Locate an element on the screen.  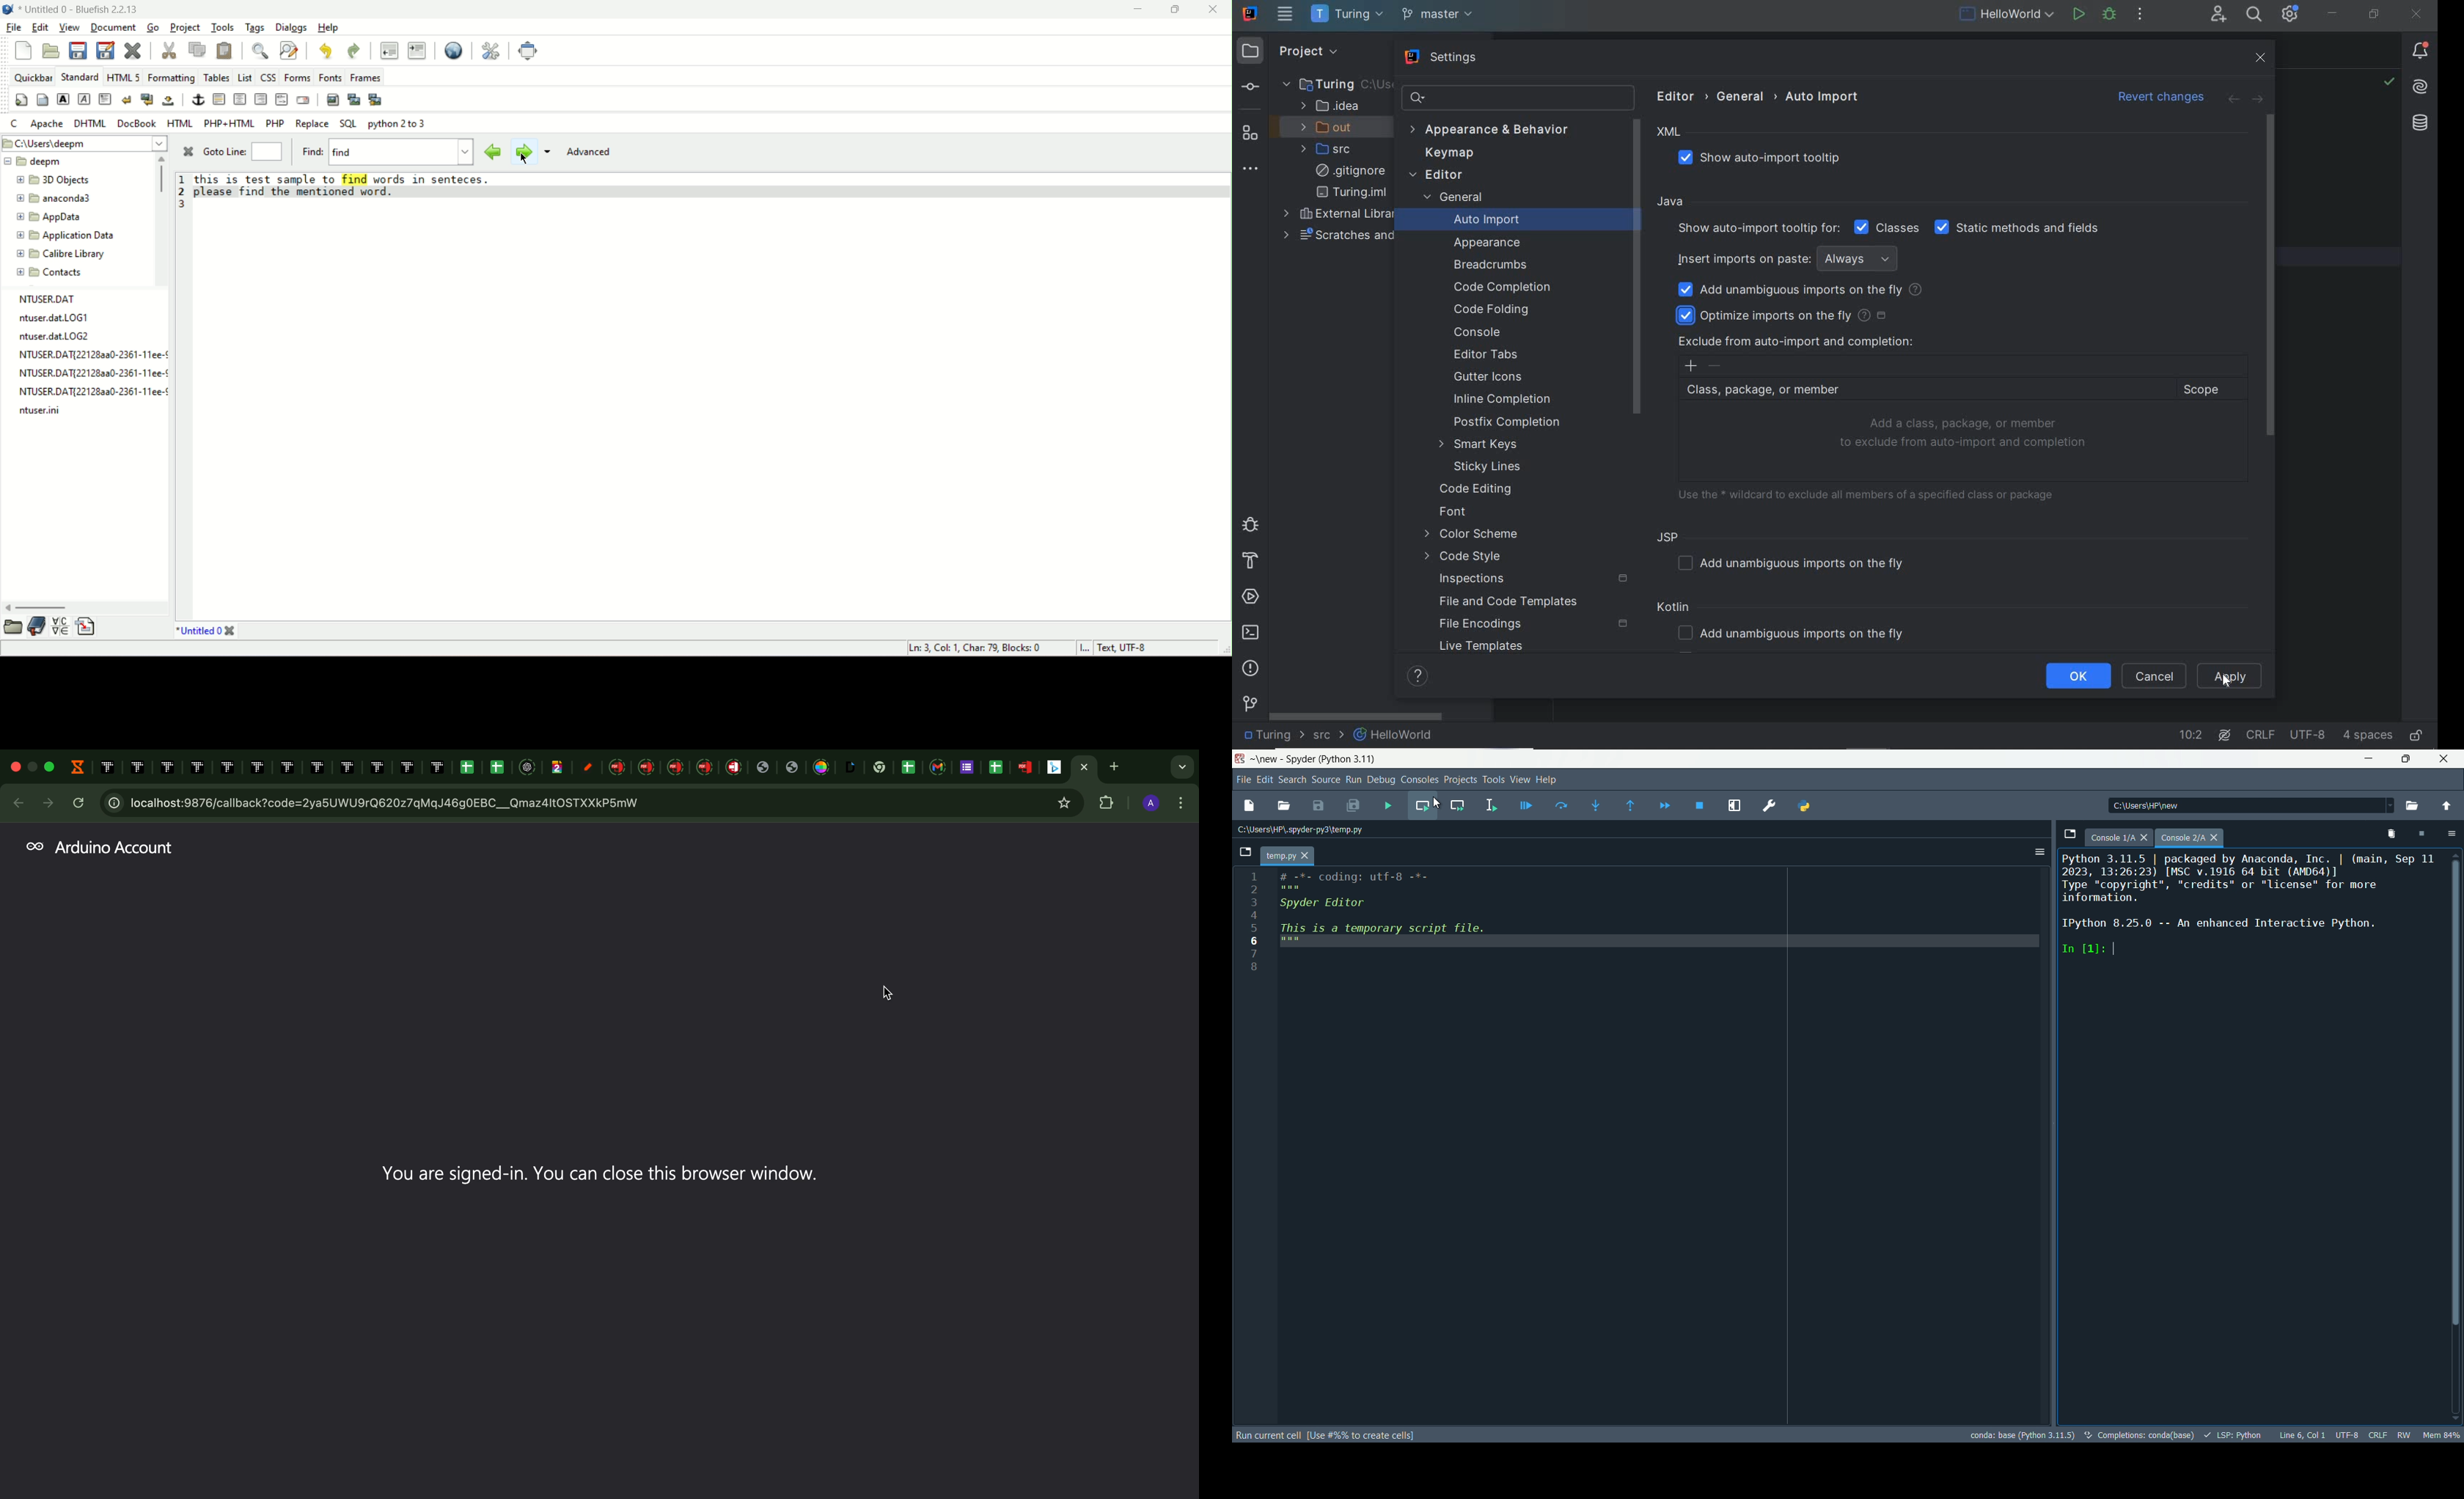
browse tabs is located at coordinates (2069, 834).